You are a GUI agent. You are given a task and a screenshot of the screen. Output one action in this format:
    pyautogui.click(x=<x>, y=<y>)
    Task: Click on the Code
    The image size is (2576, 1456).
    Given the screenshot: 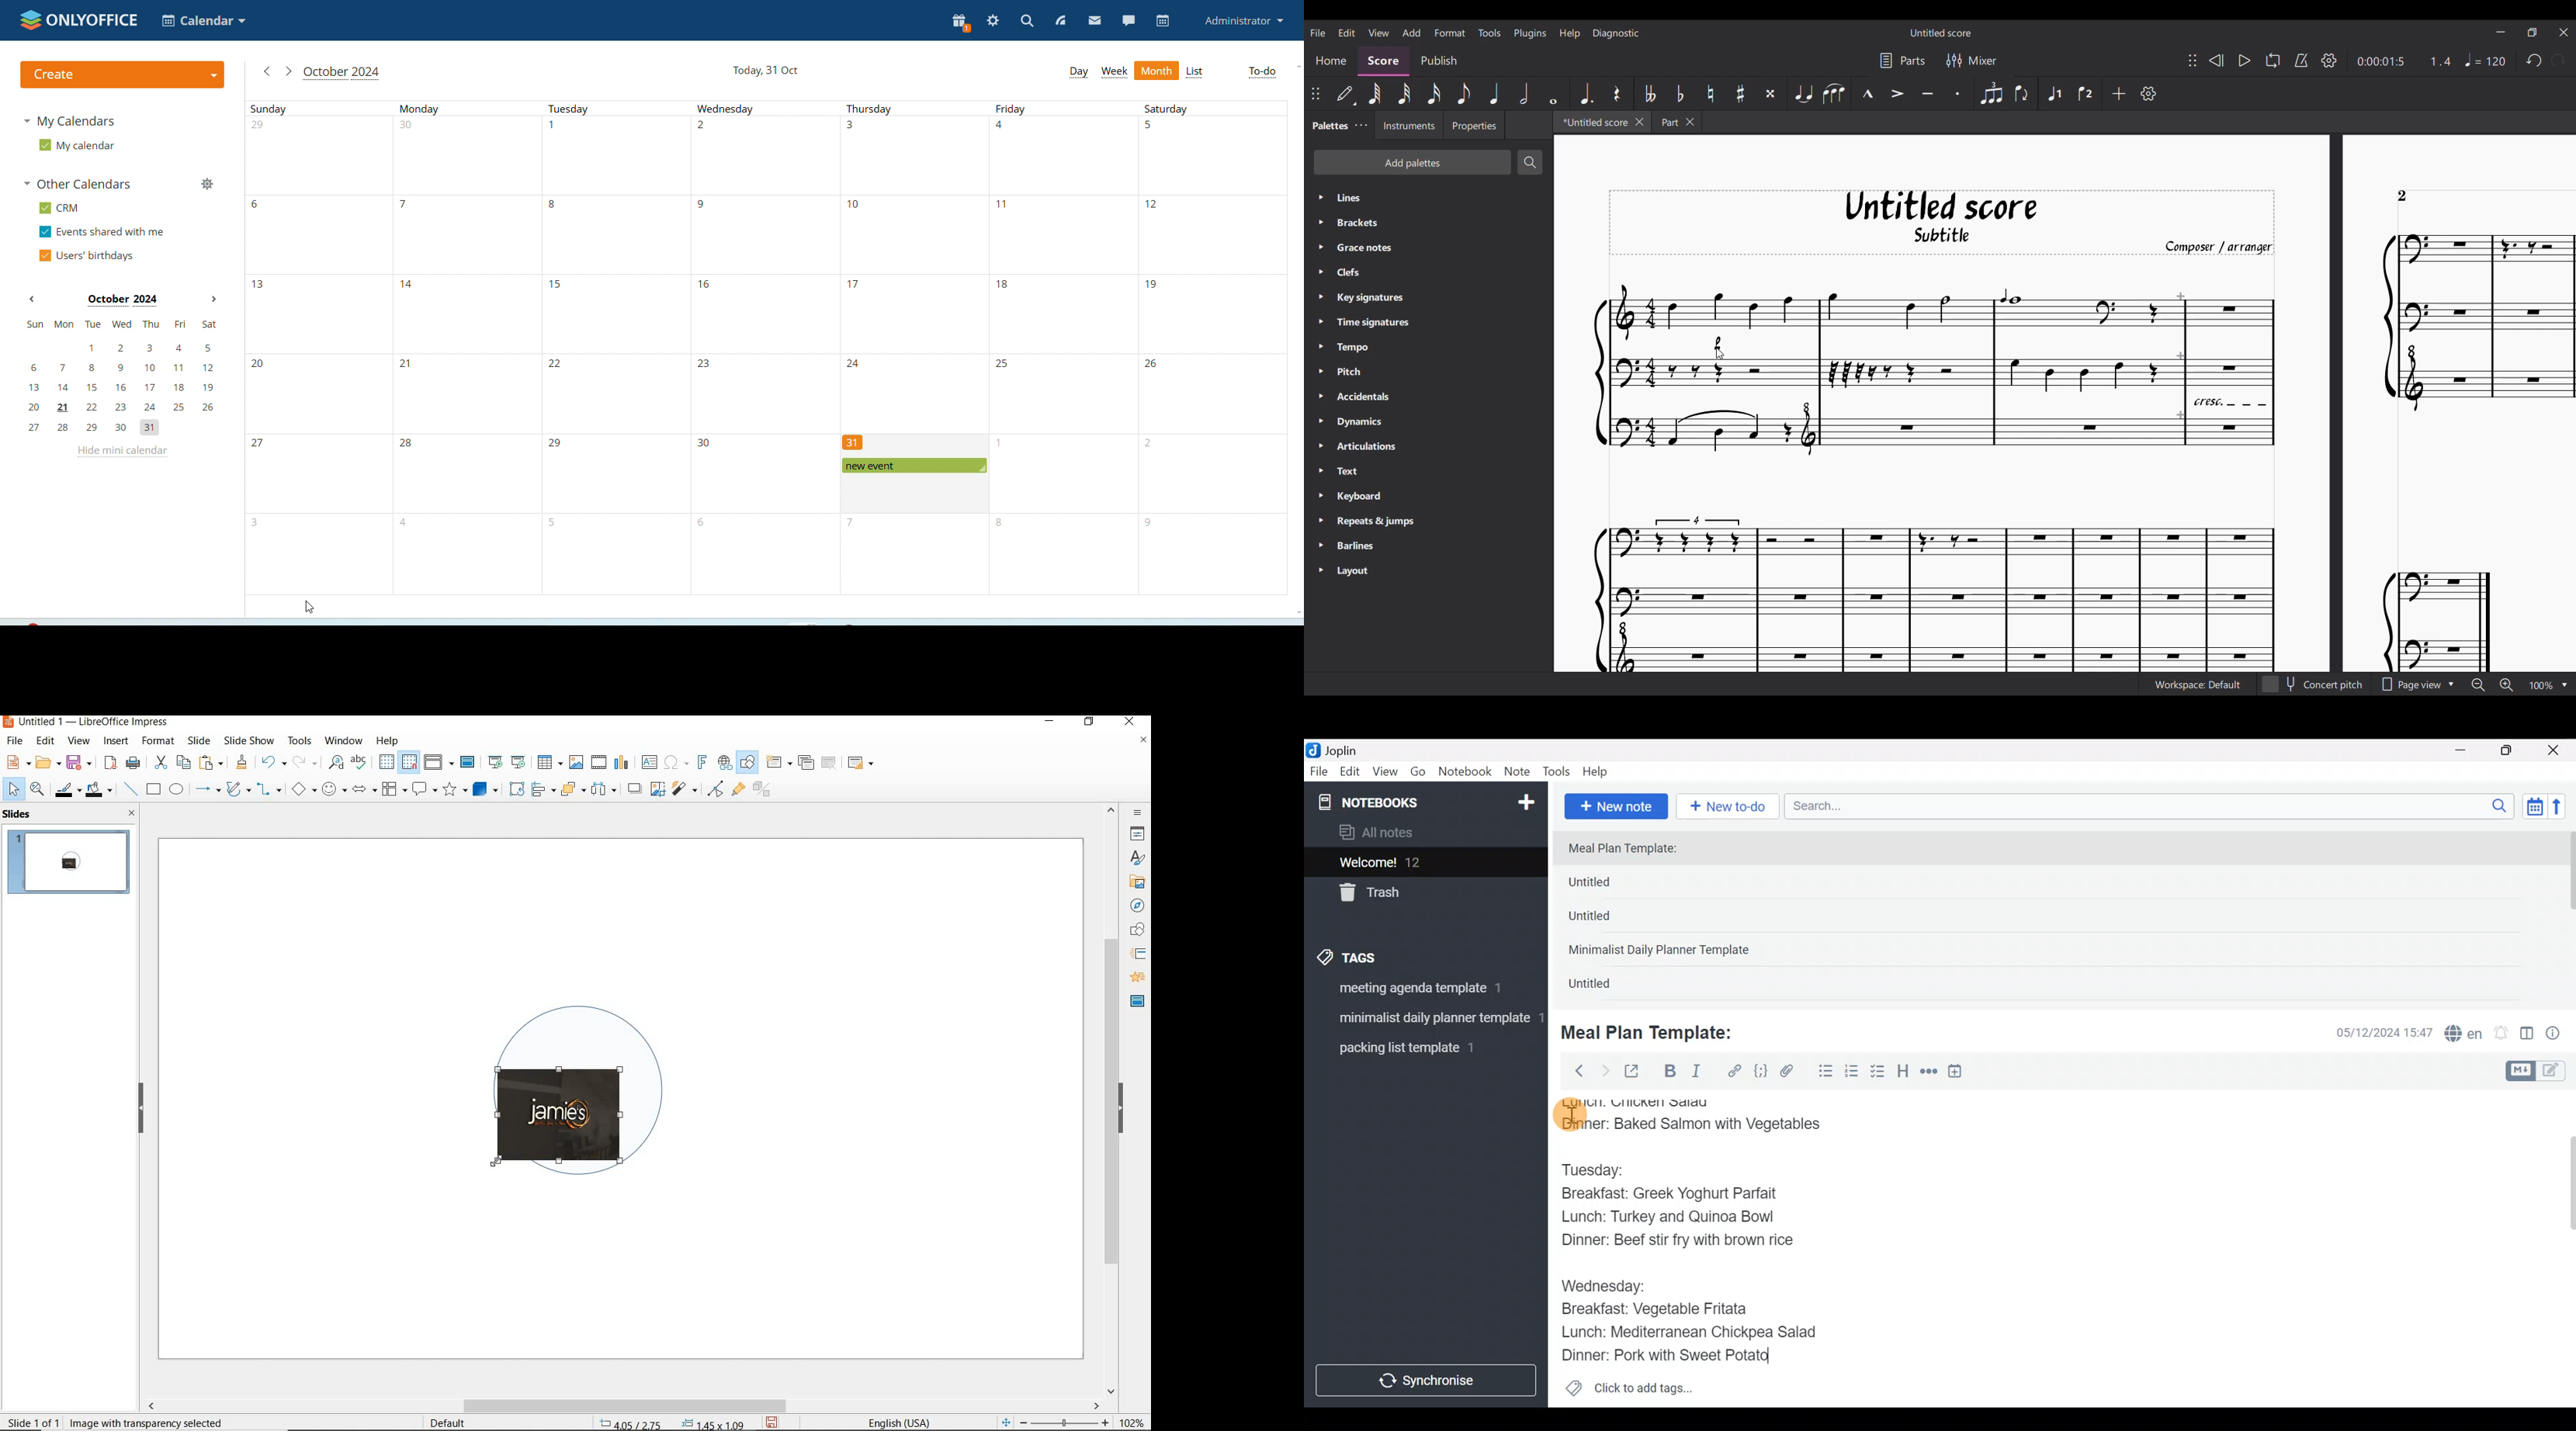 What is the action you would take?
    pyautogui.click(x=1759, y=1071)
    